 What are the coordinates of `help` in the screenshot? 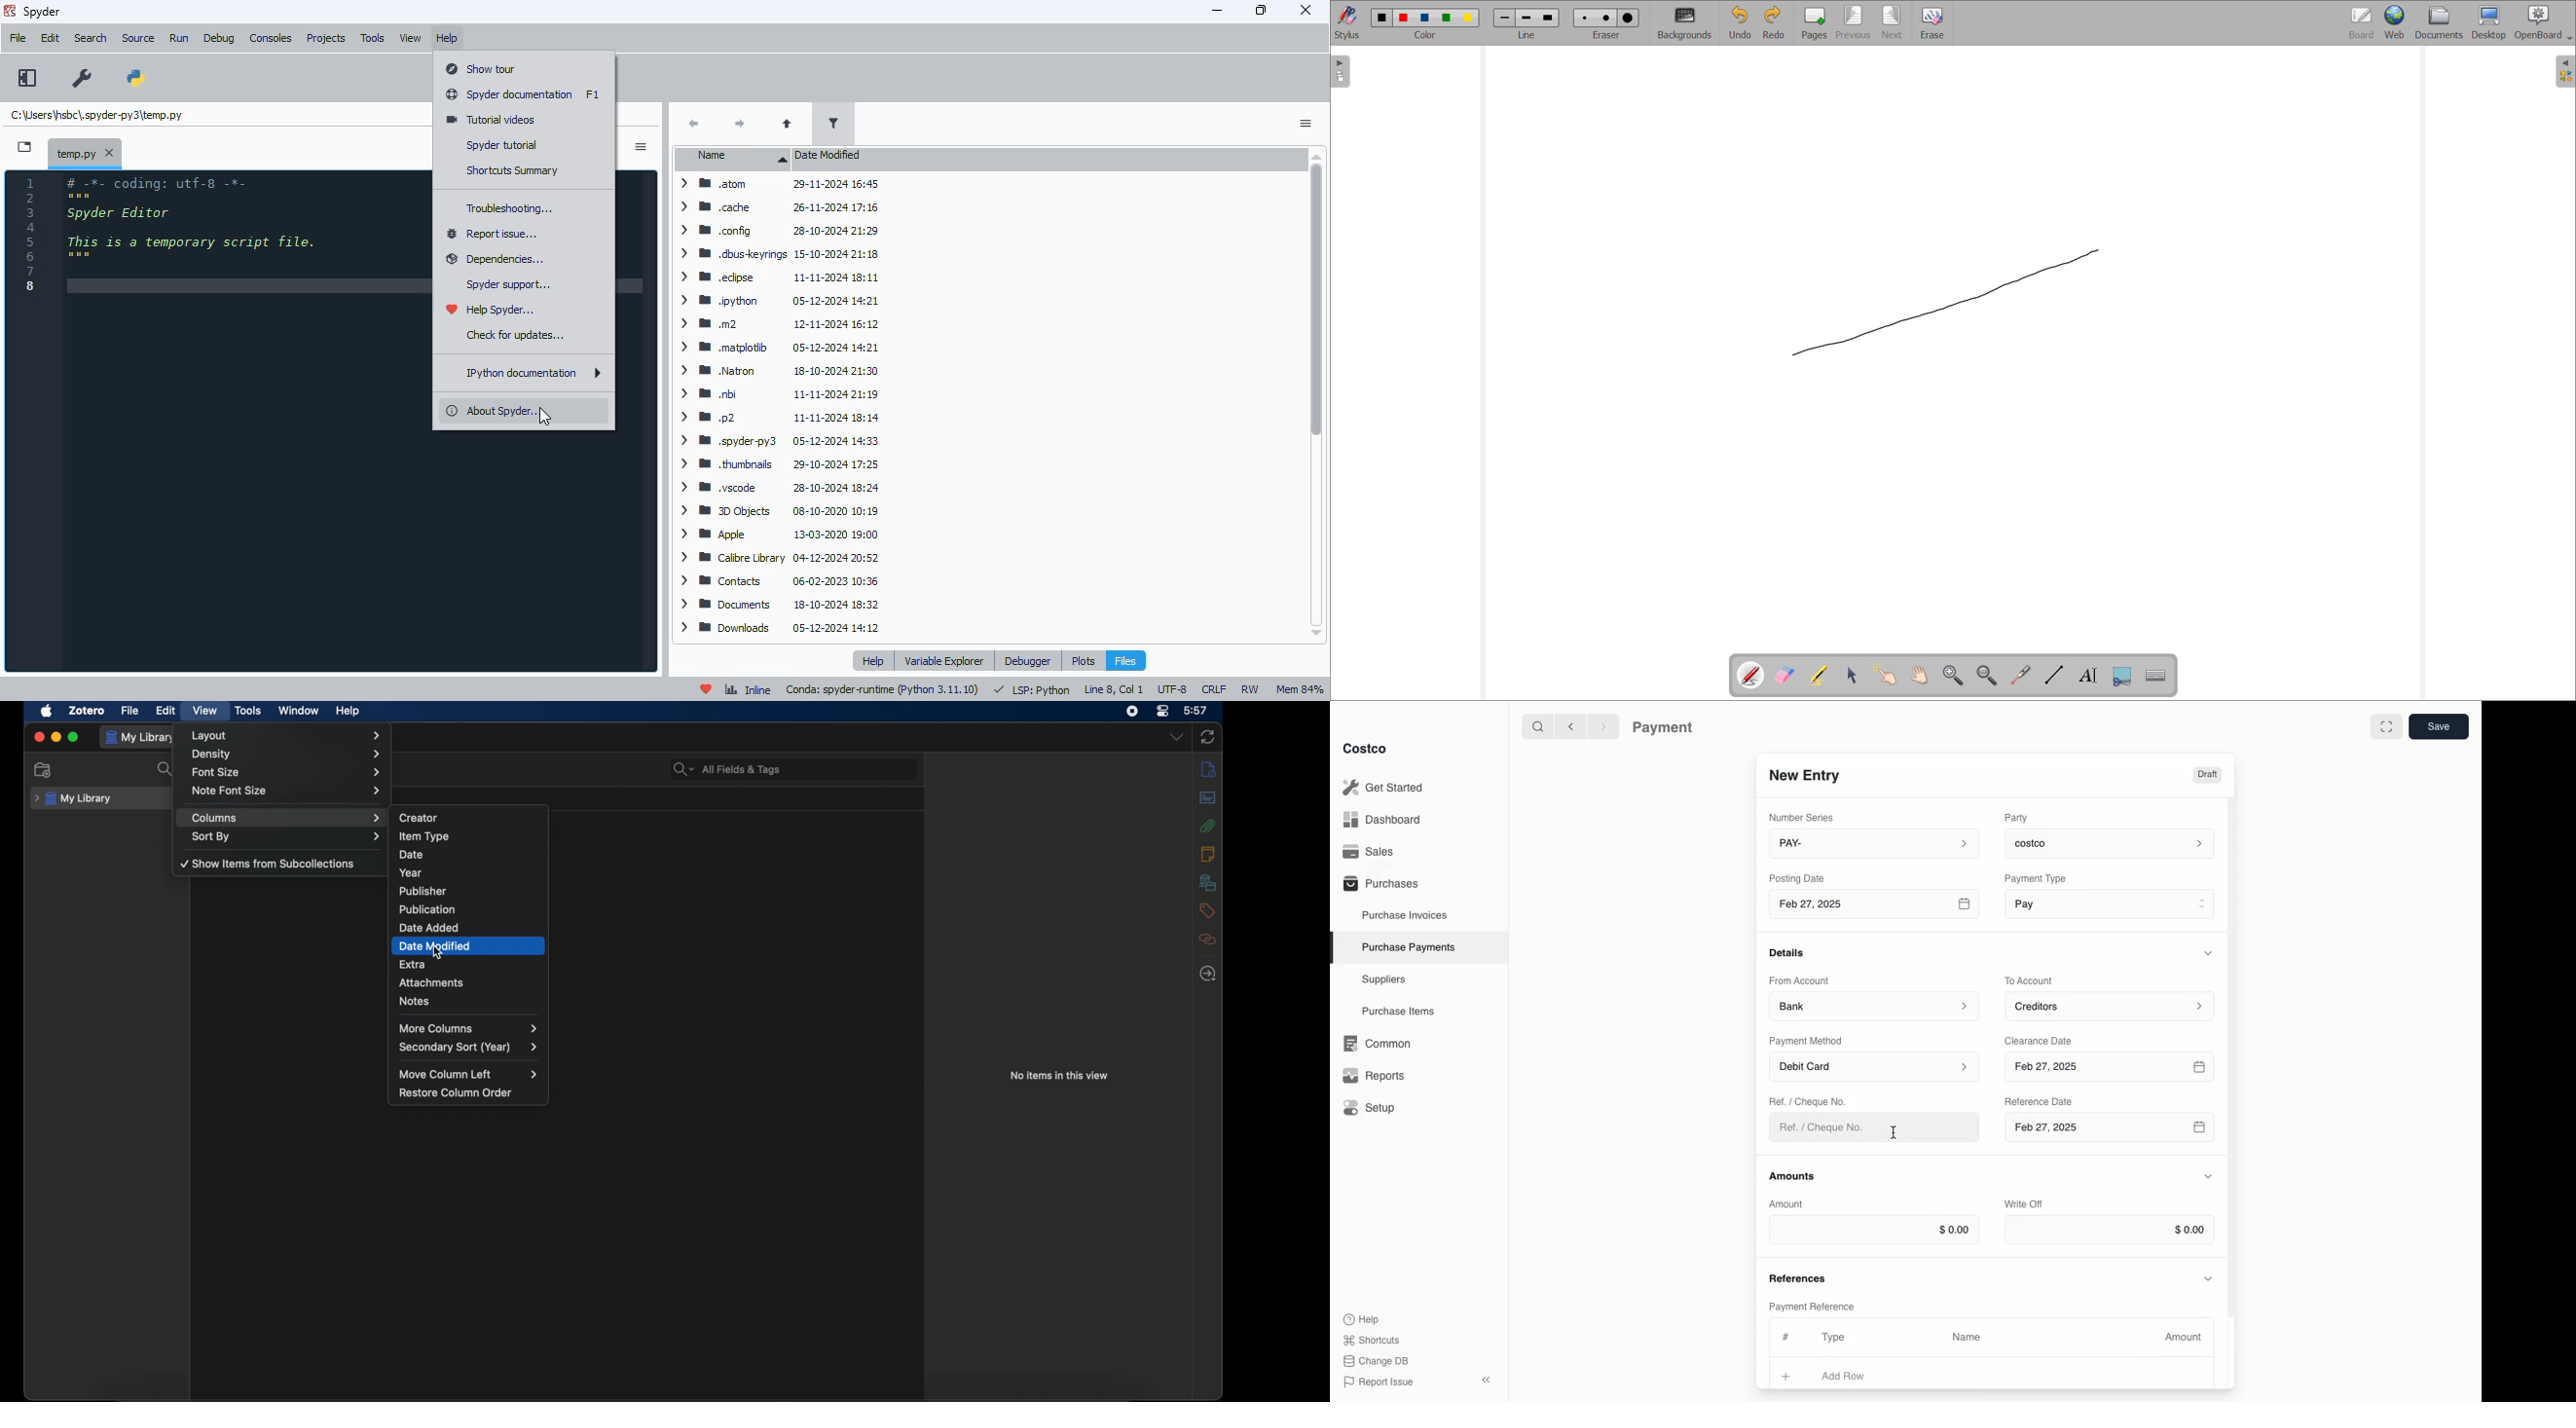 It's located at (874, 660).